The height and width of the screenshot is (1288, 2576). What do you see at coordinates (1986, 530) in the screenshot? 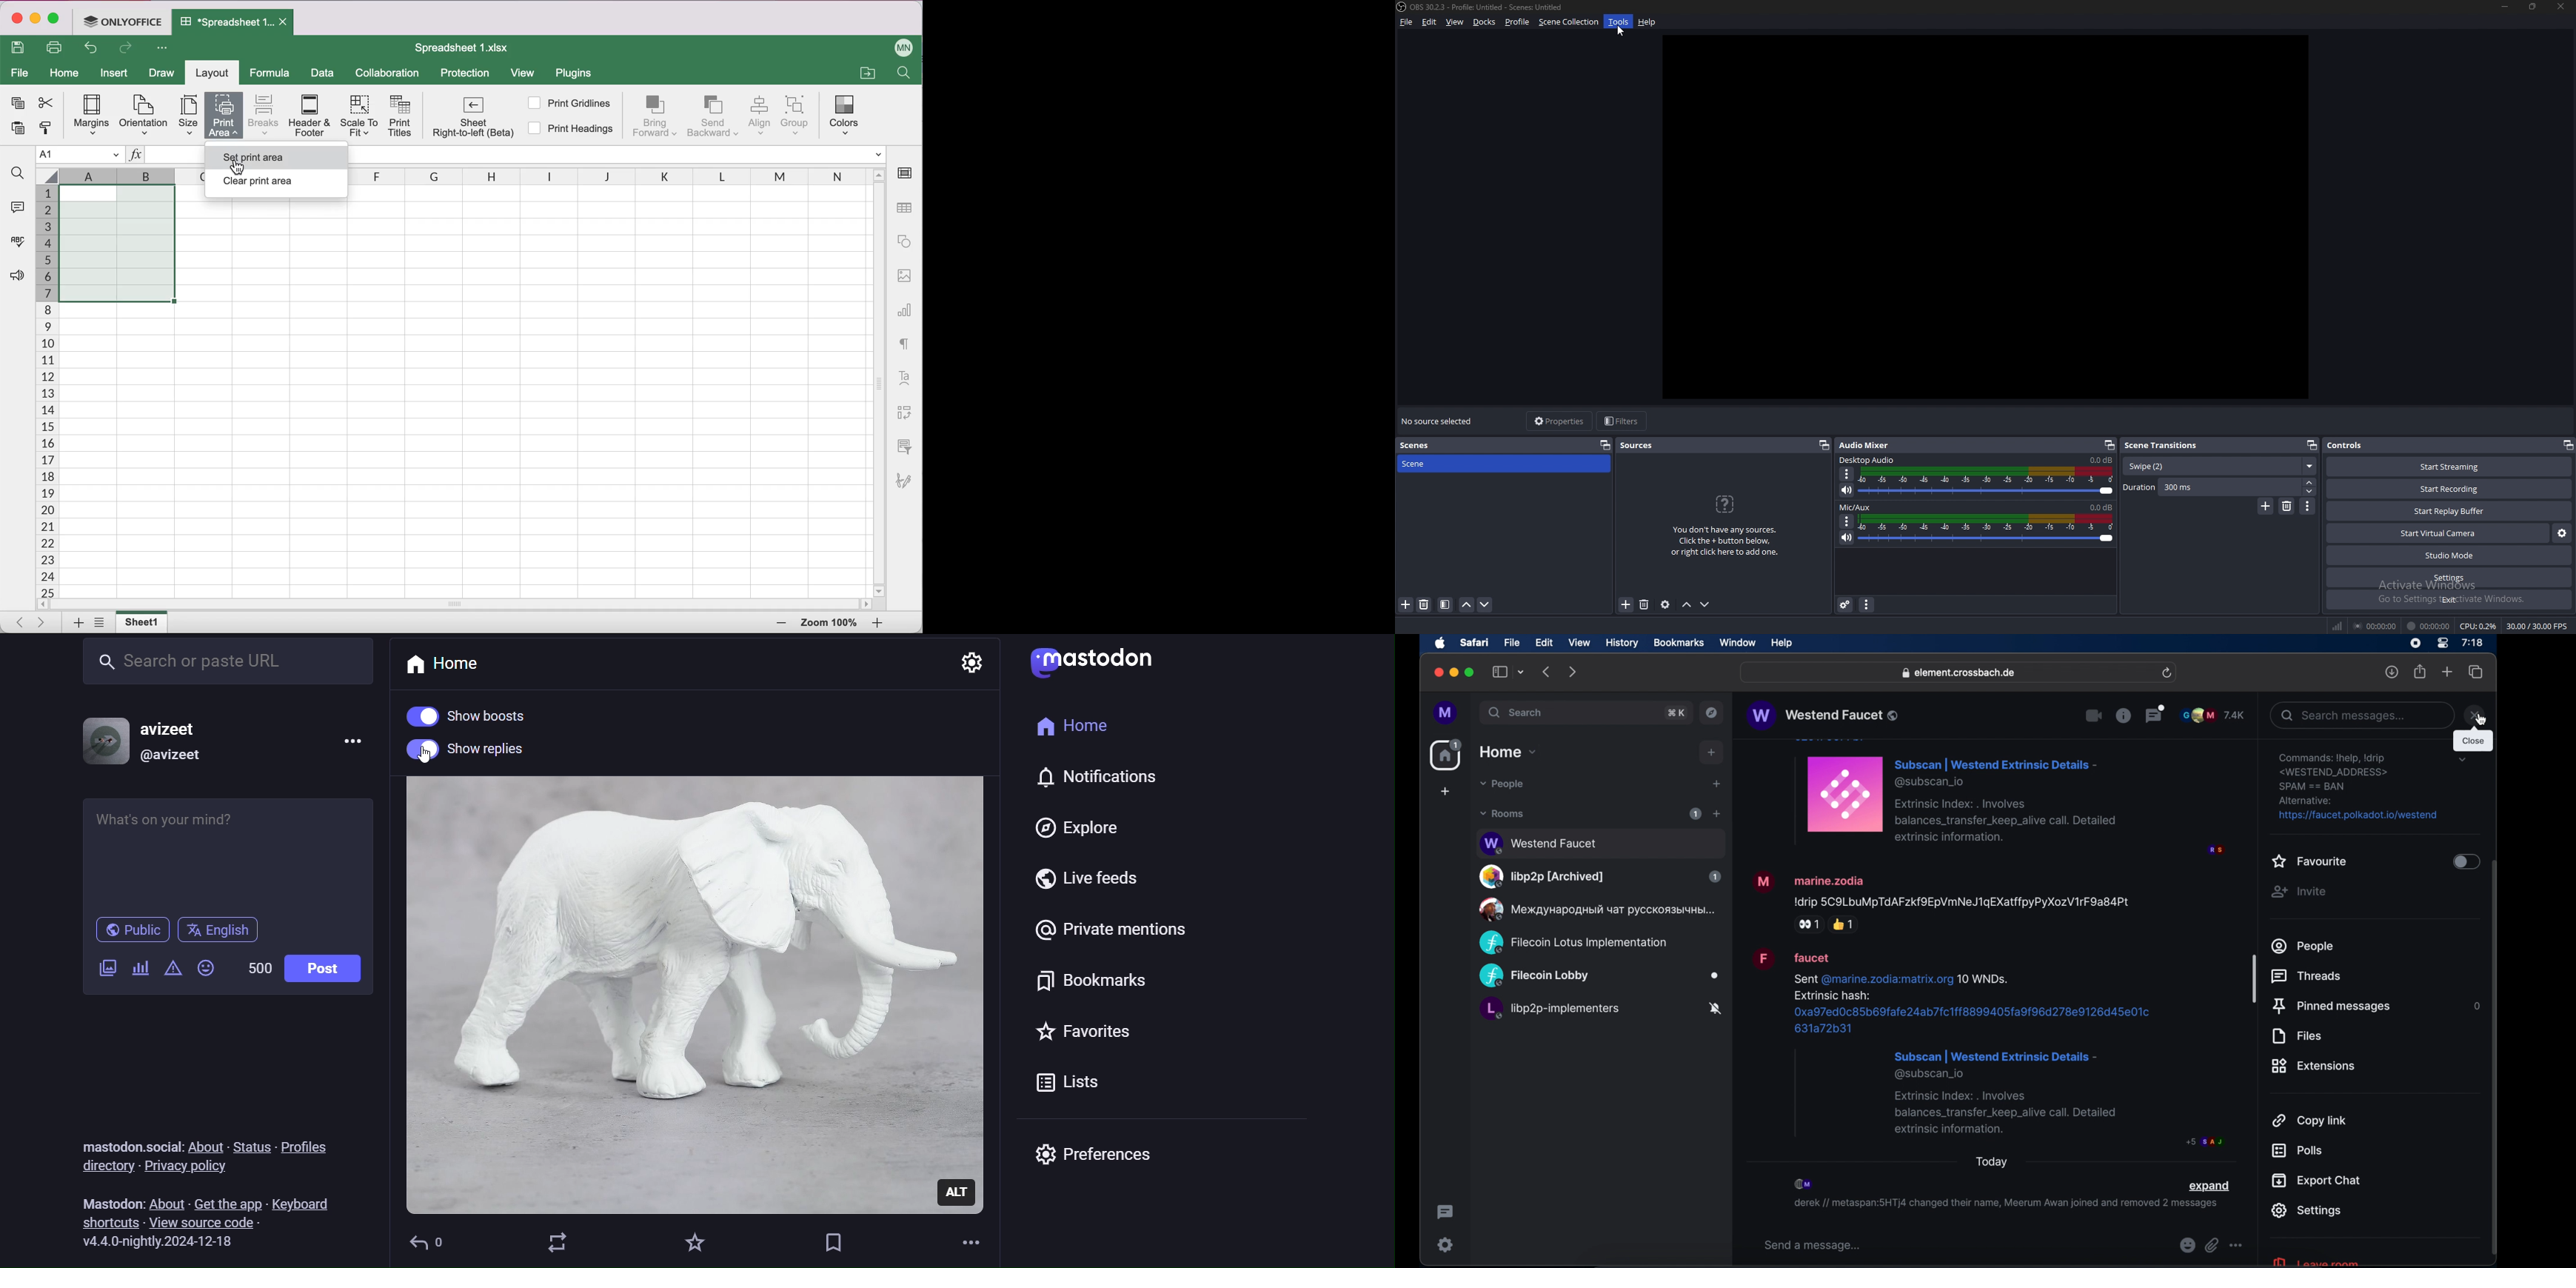
I see `volume adjust` at bounding box center [1986, 530].